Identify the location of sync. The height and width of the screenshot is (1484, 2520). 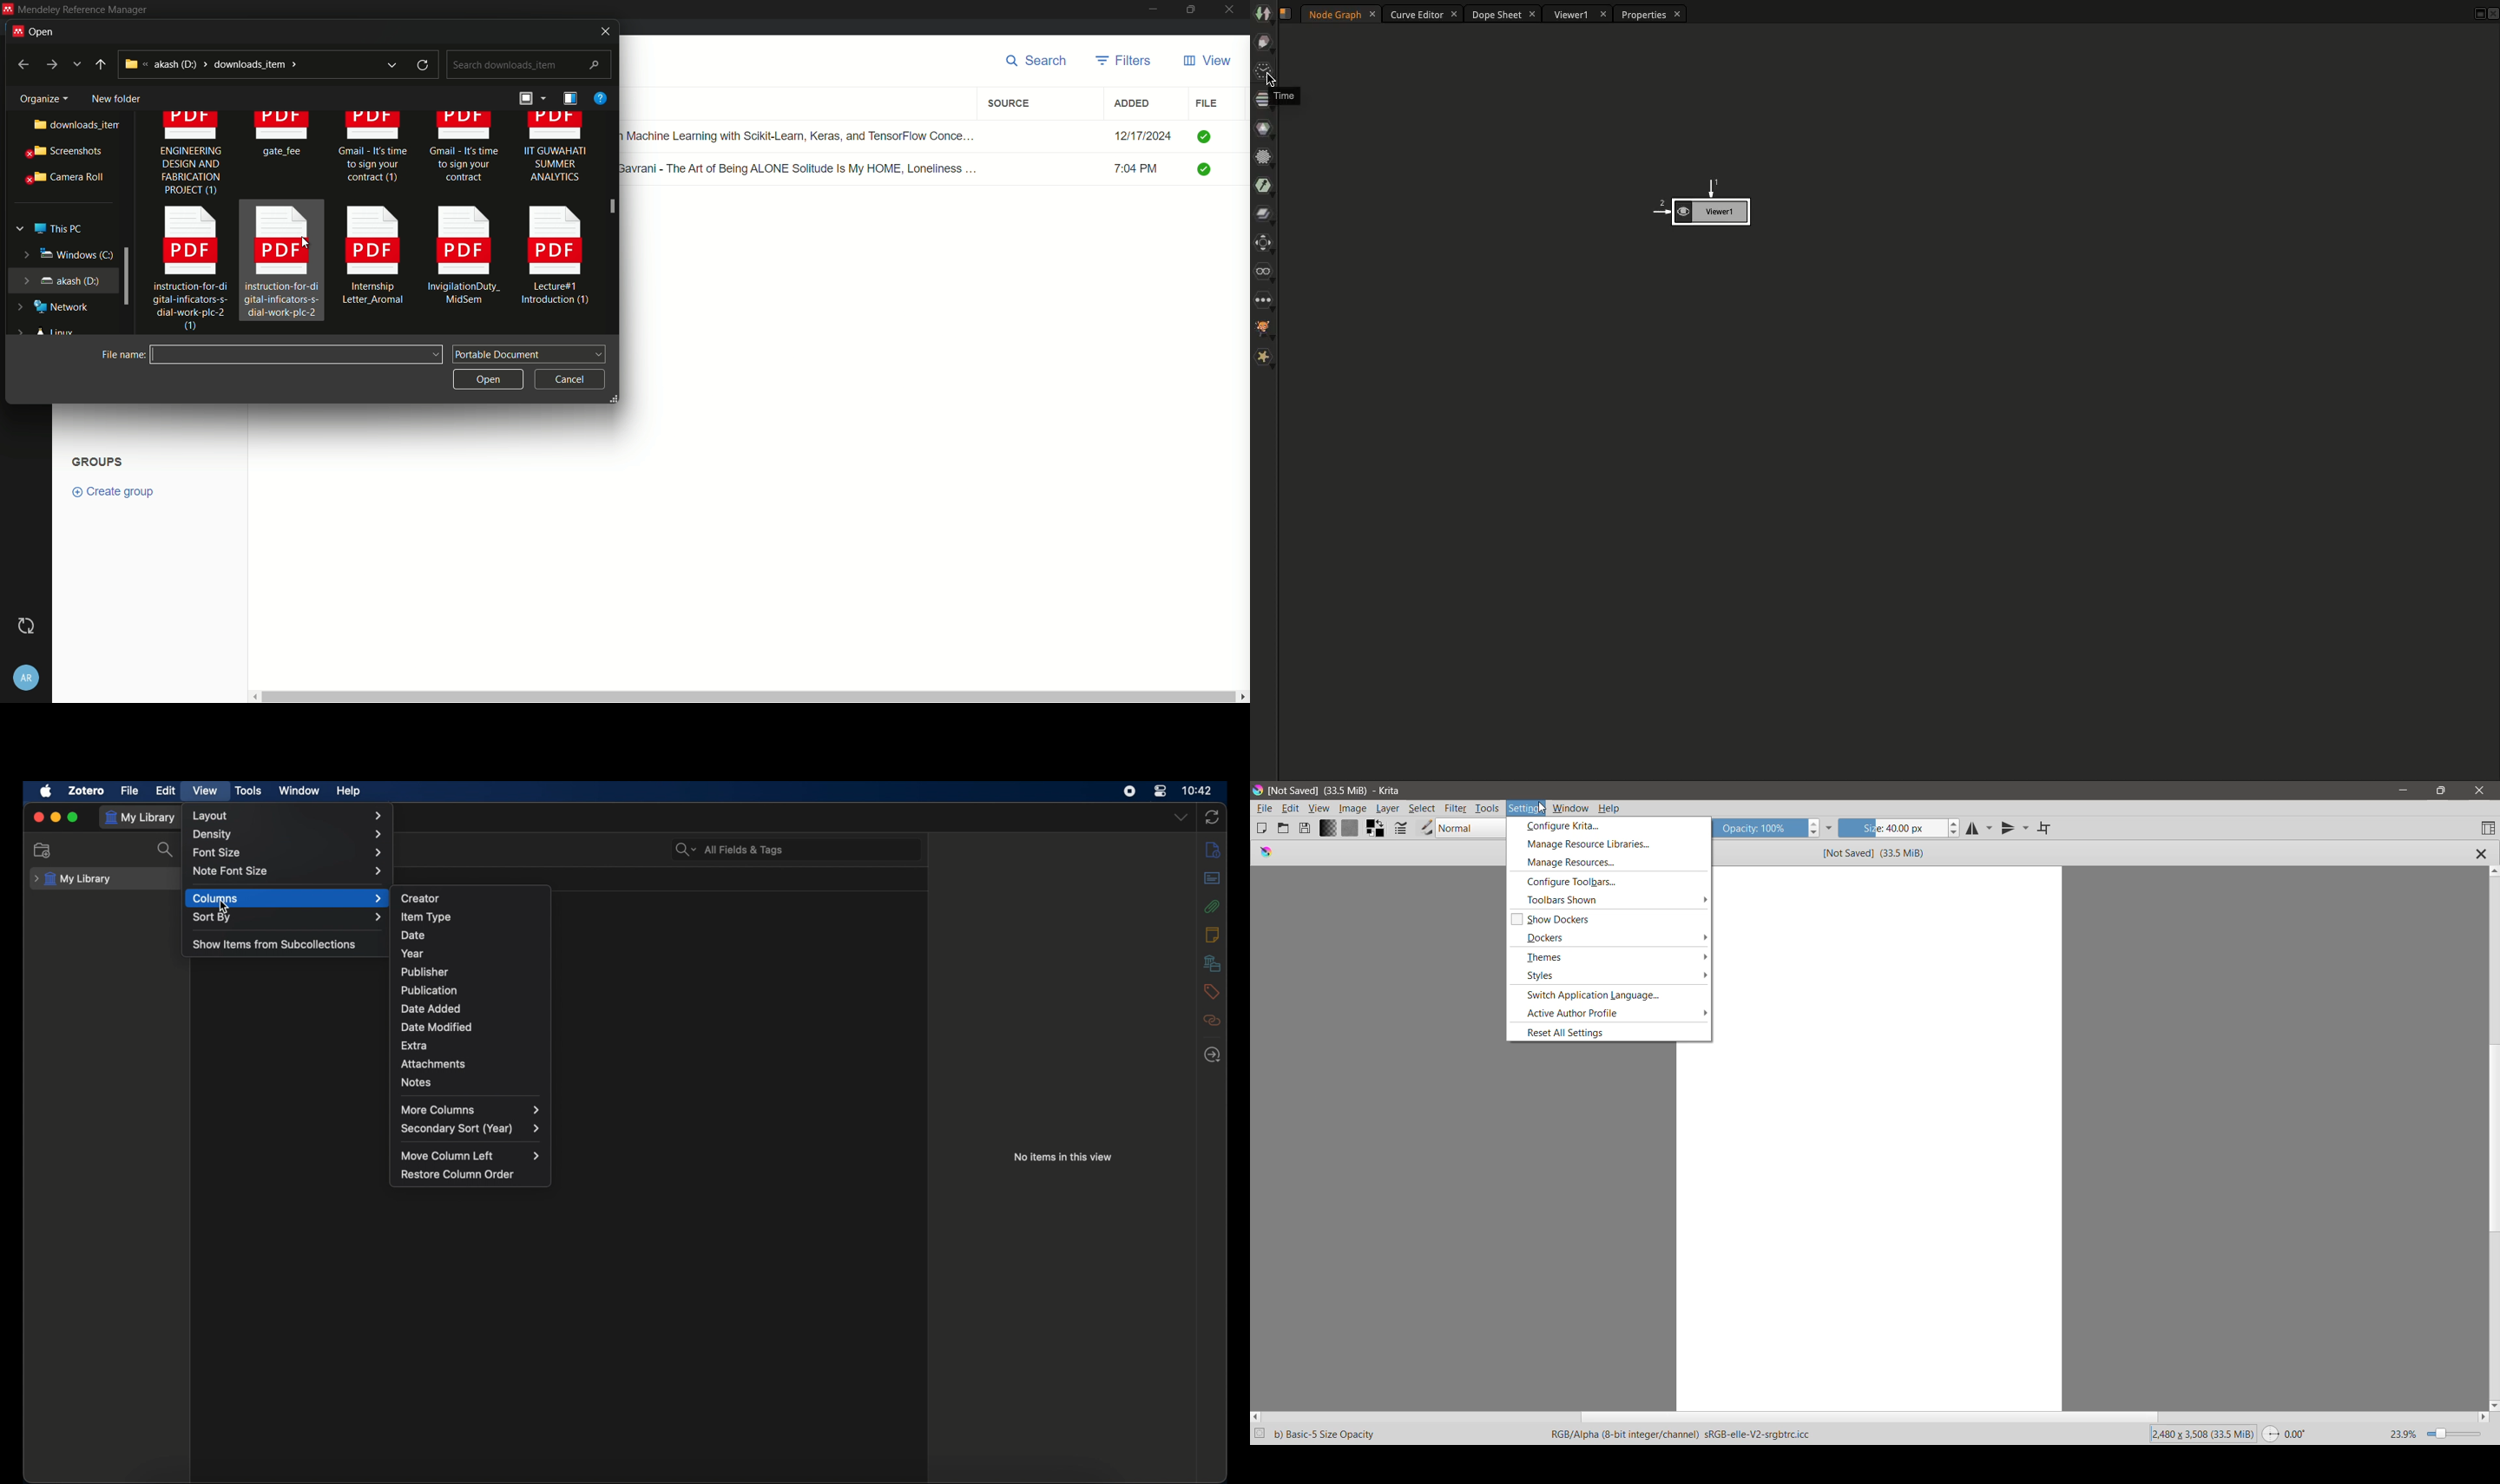
(1212, 817).